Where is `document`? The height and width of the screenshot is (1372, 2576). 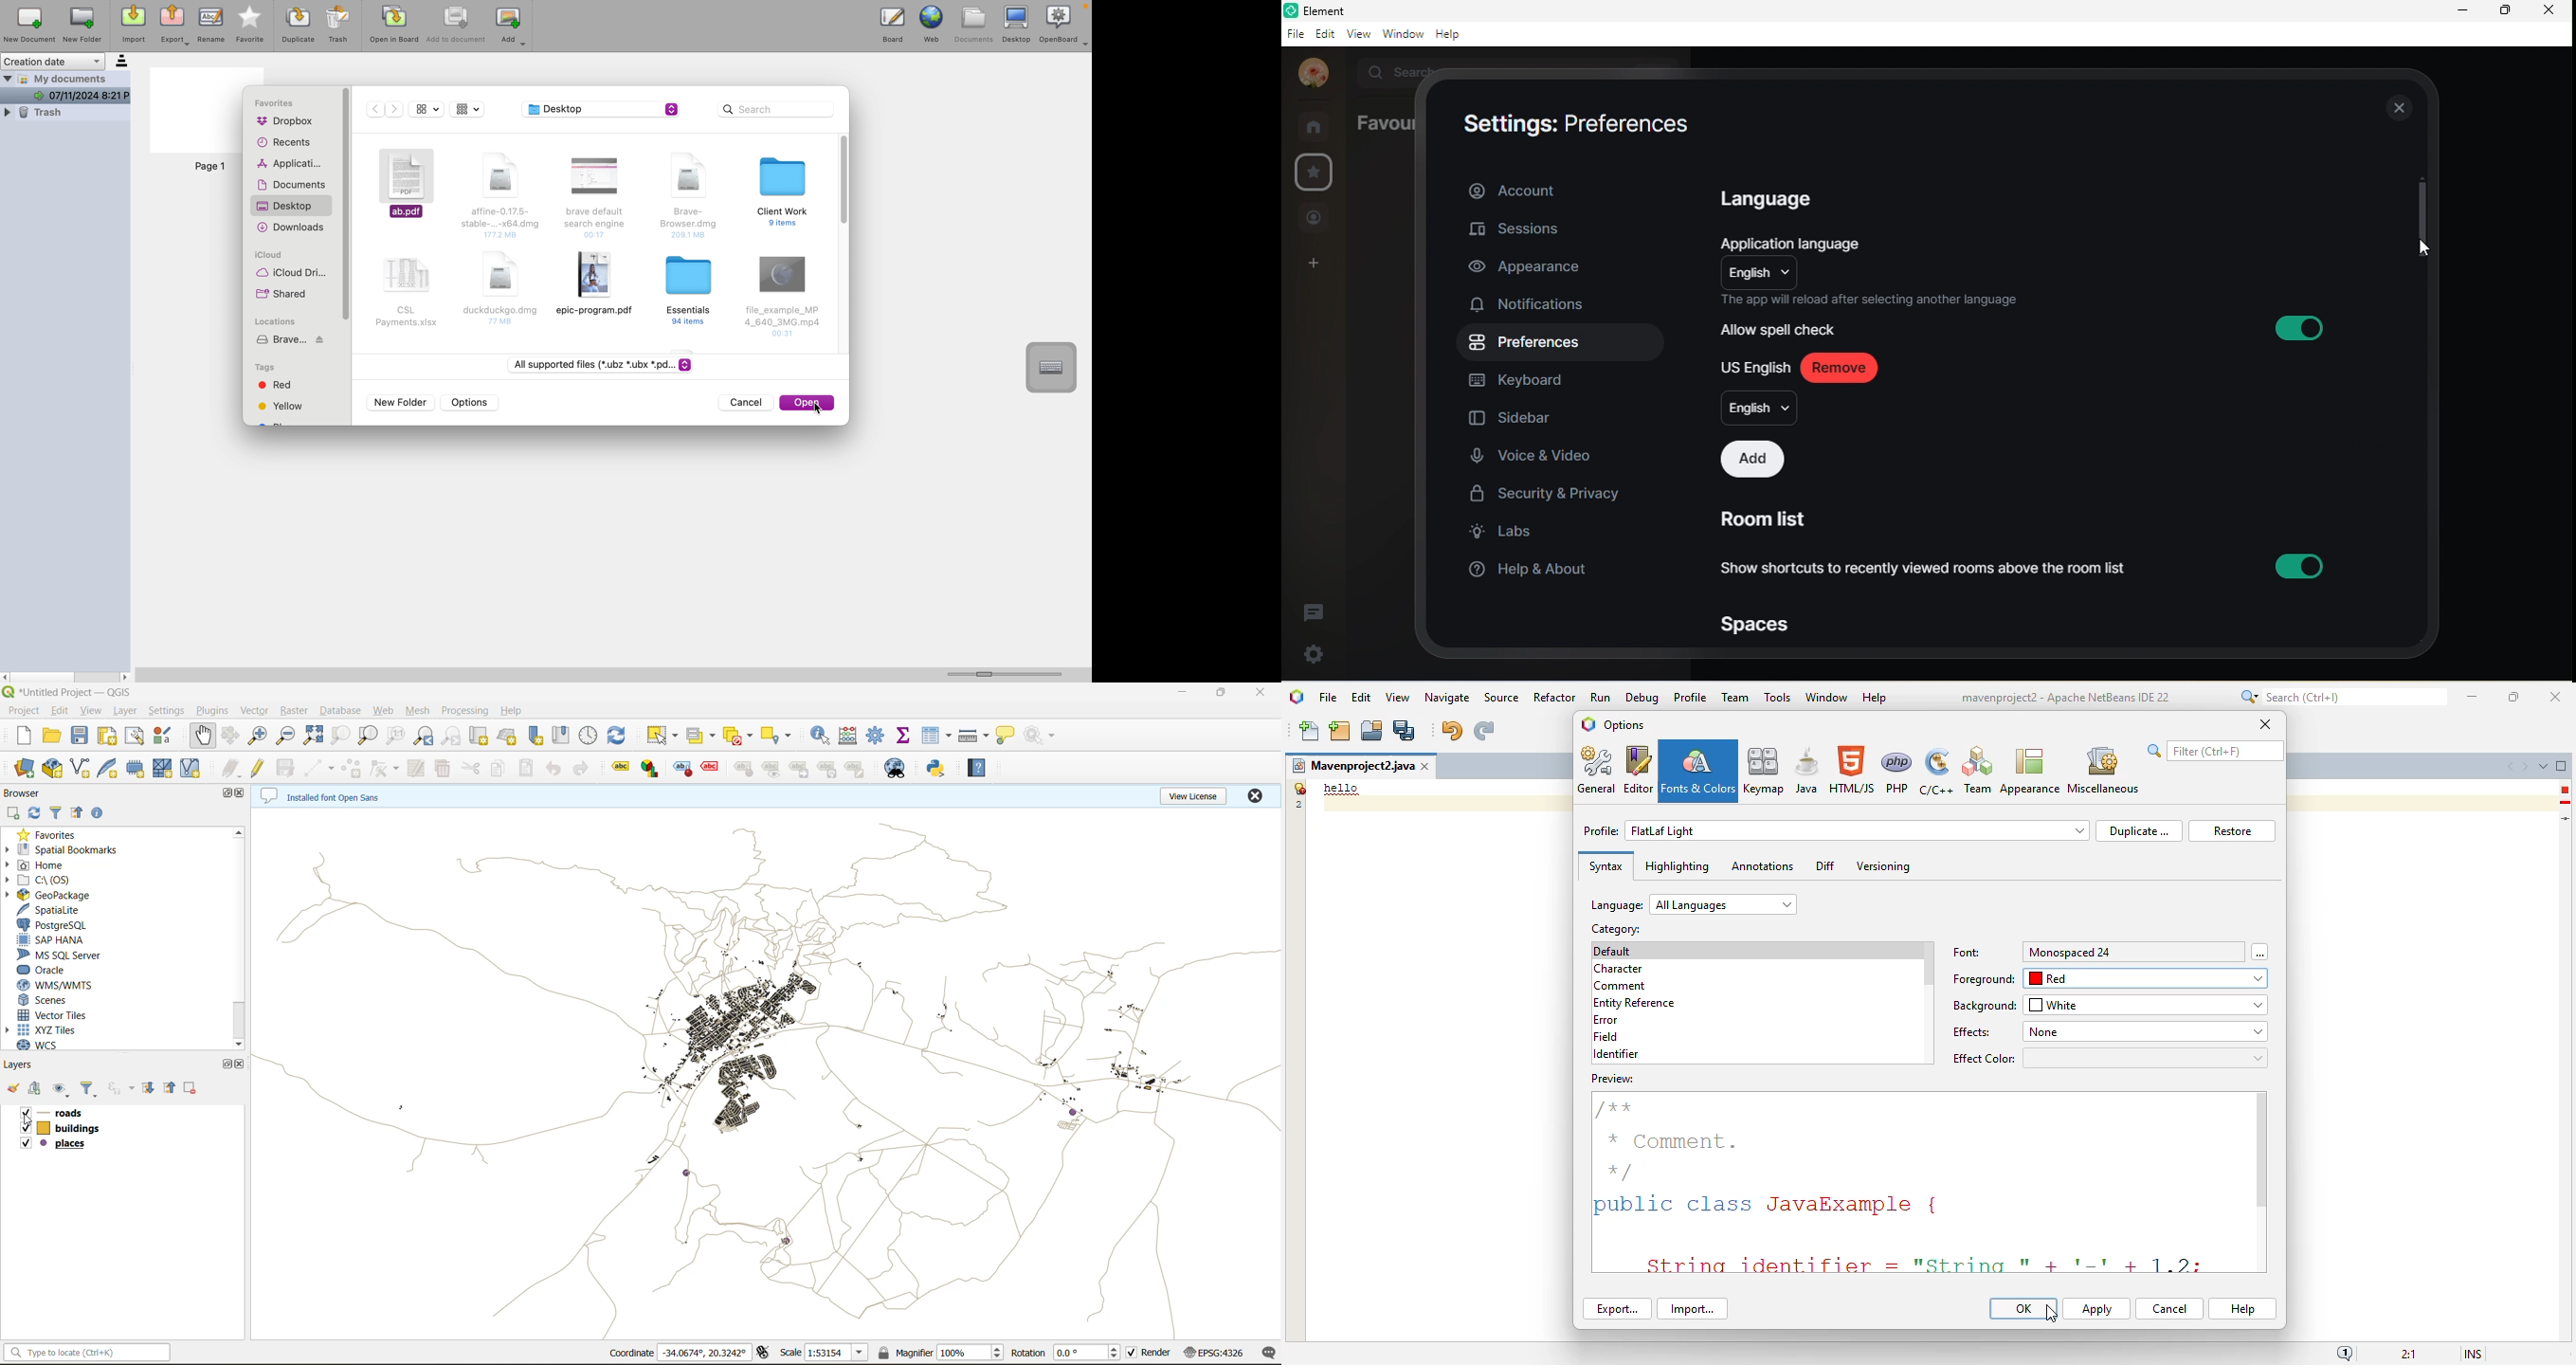
document is located at coordinates (408, 291).